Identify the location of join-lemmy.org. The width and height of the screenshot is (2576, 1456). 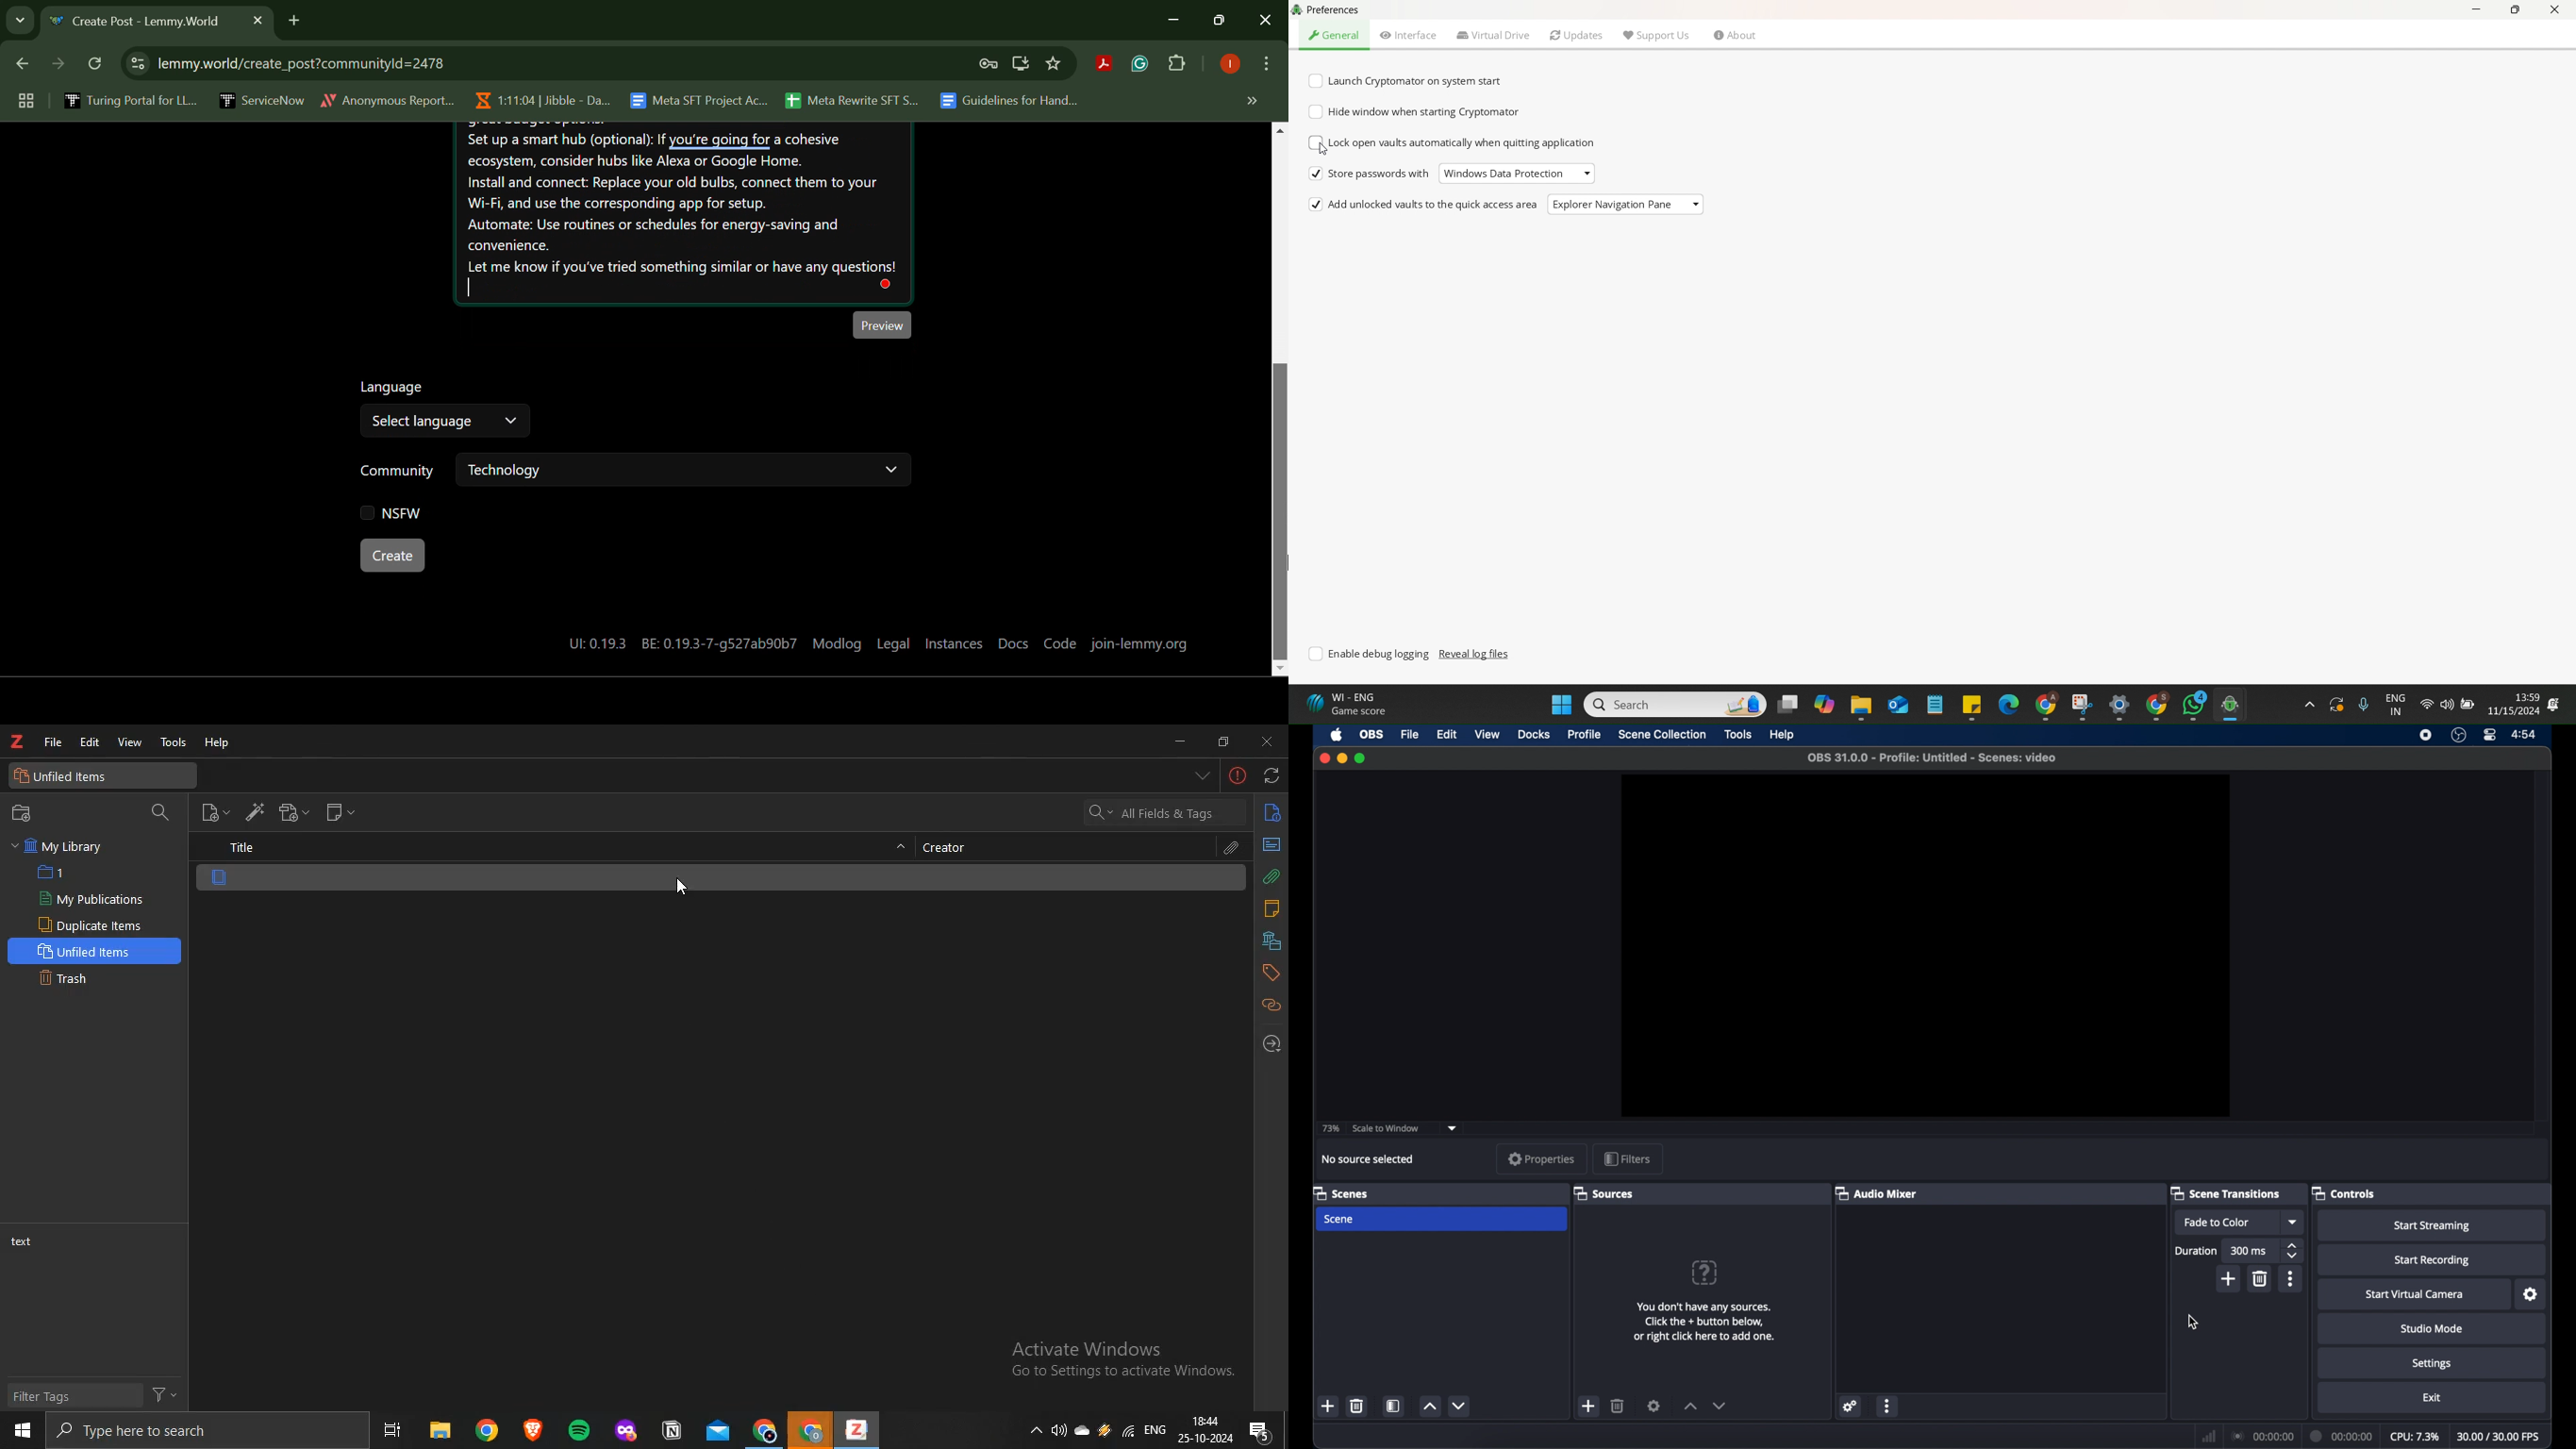
(1139, 644).